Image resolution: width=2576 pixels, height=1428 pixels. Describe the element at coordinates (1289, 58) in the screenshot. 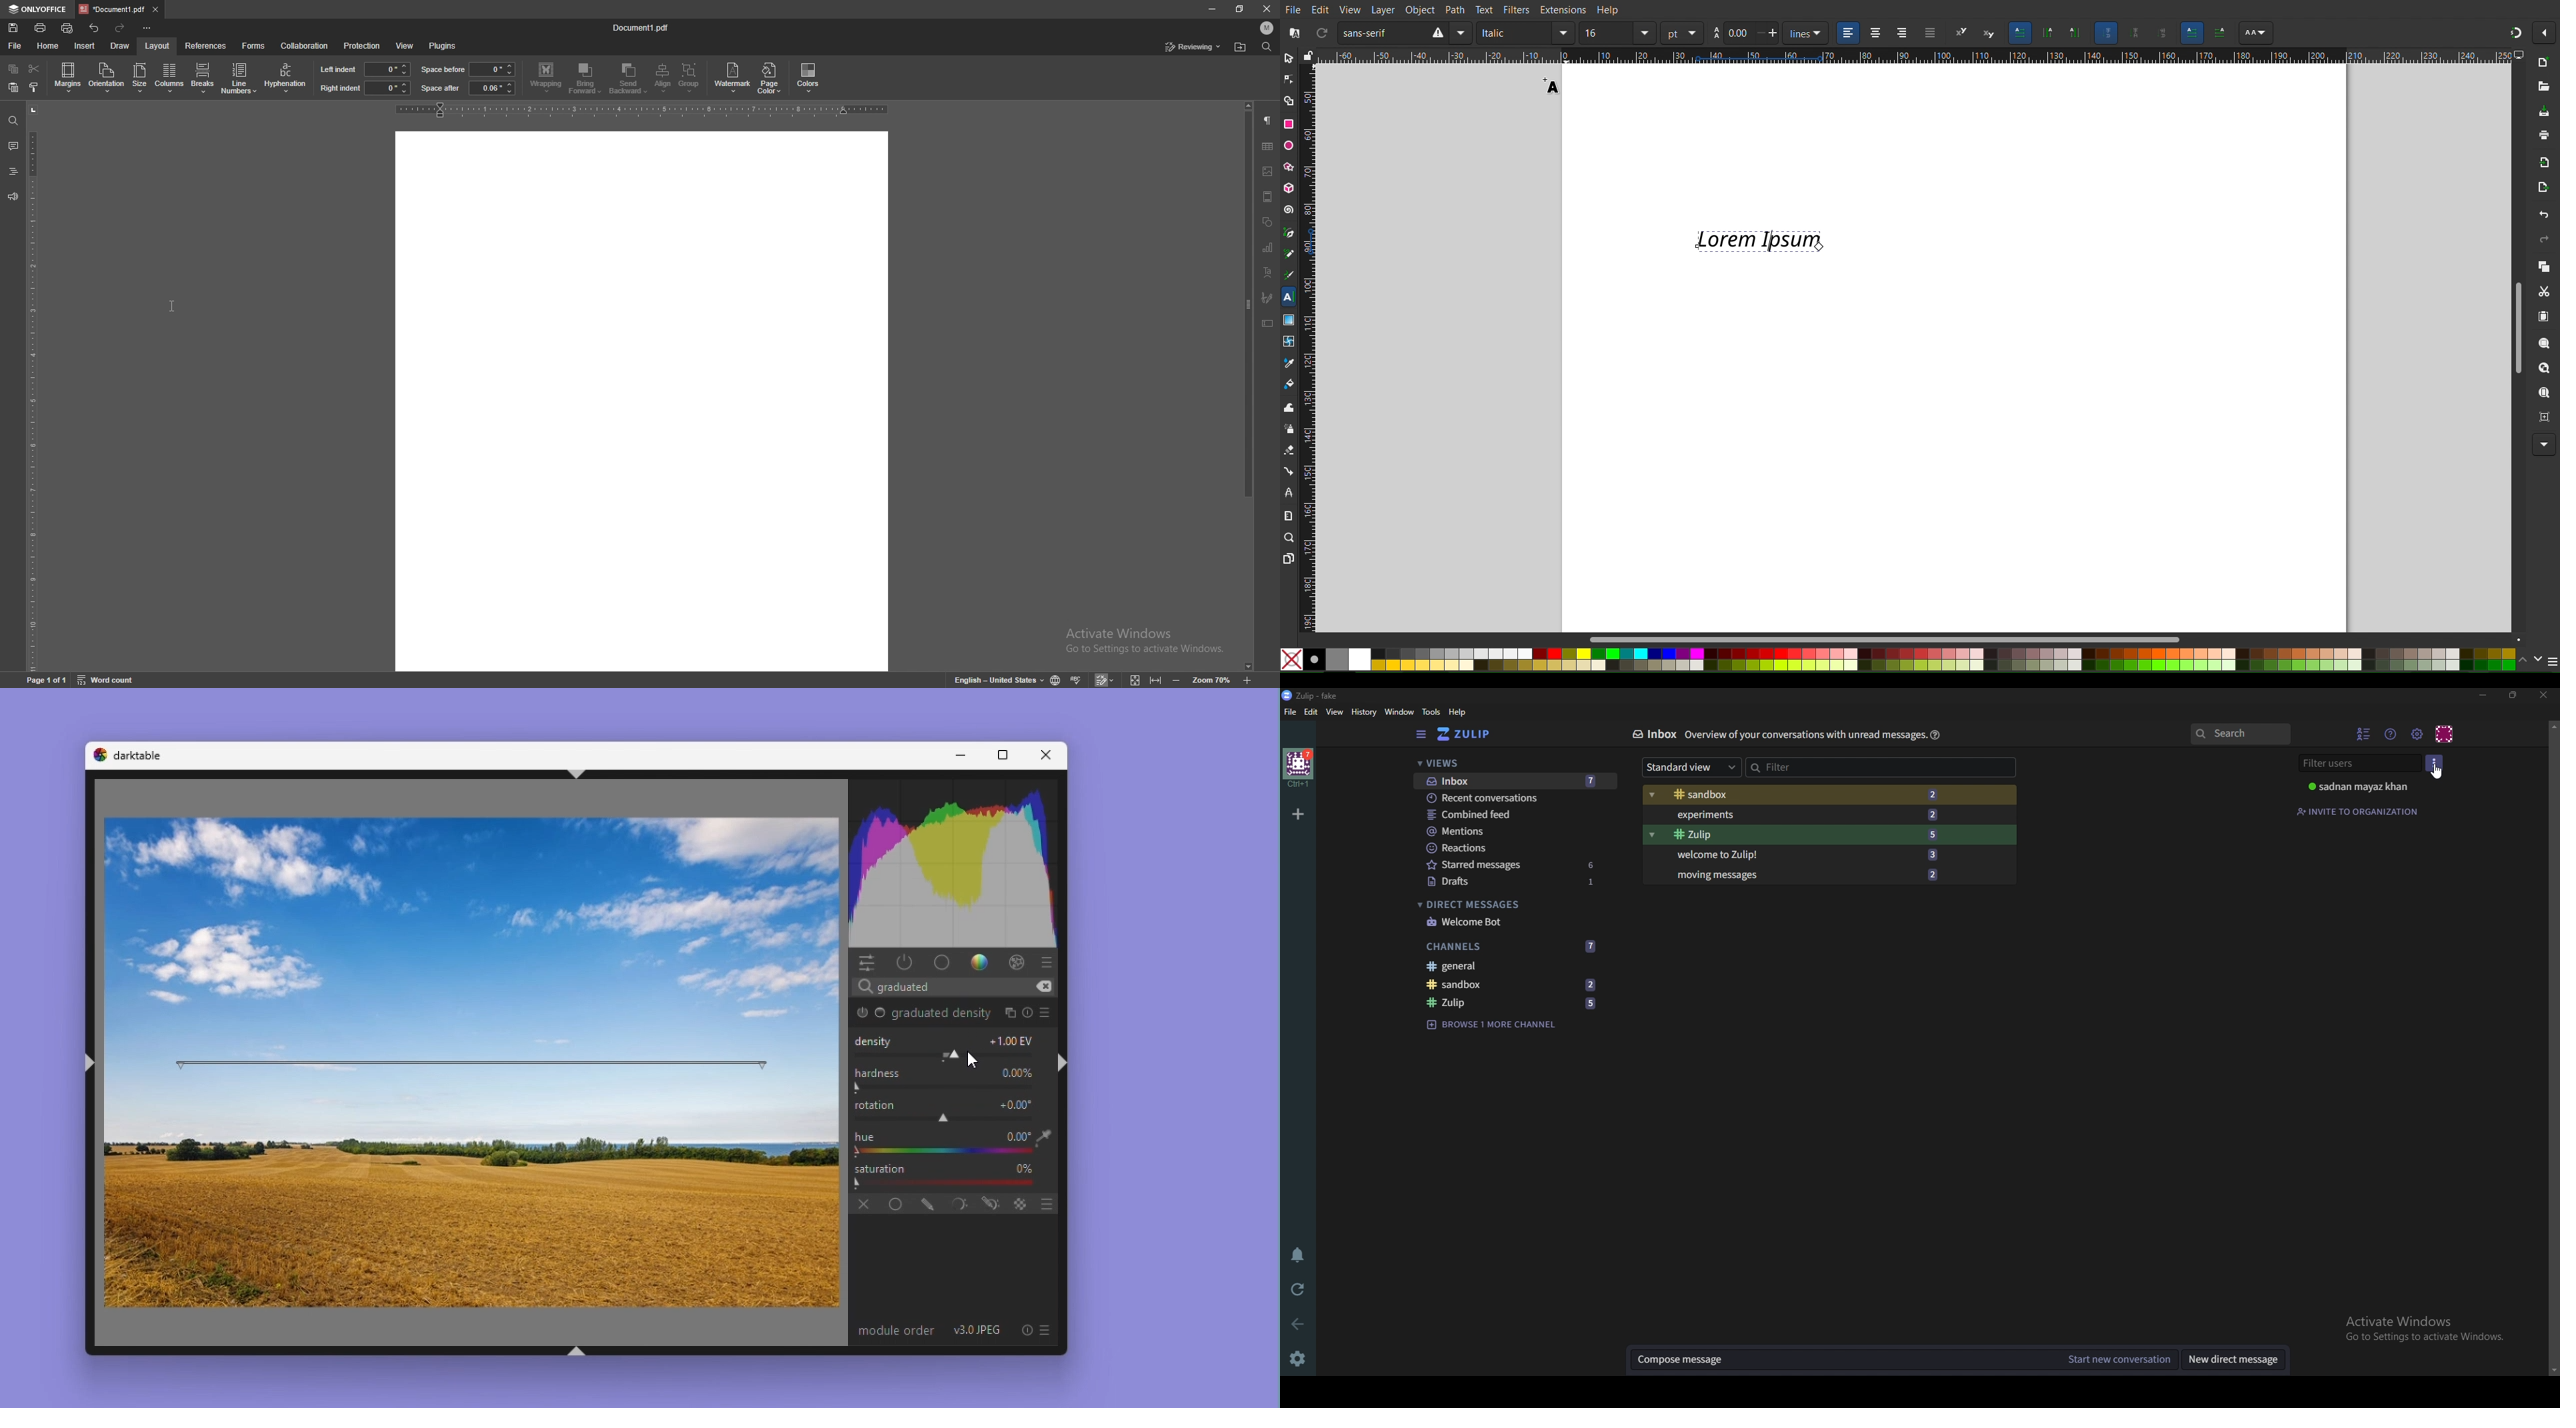

I see `Select` at that location.